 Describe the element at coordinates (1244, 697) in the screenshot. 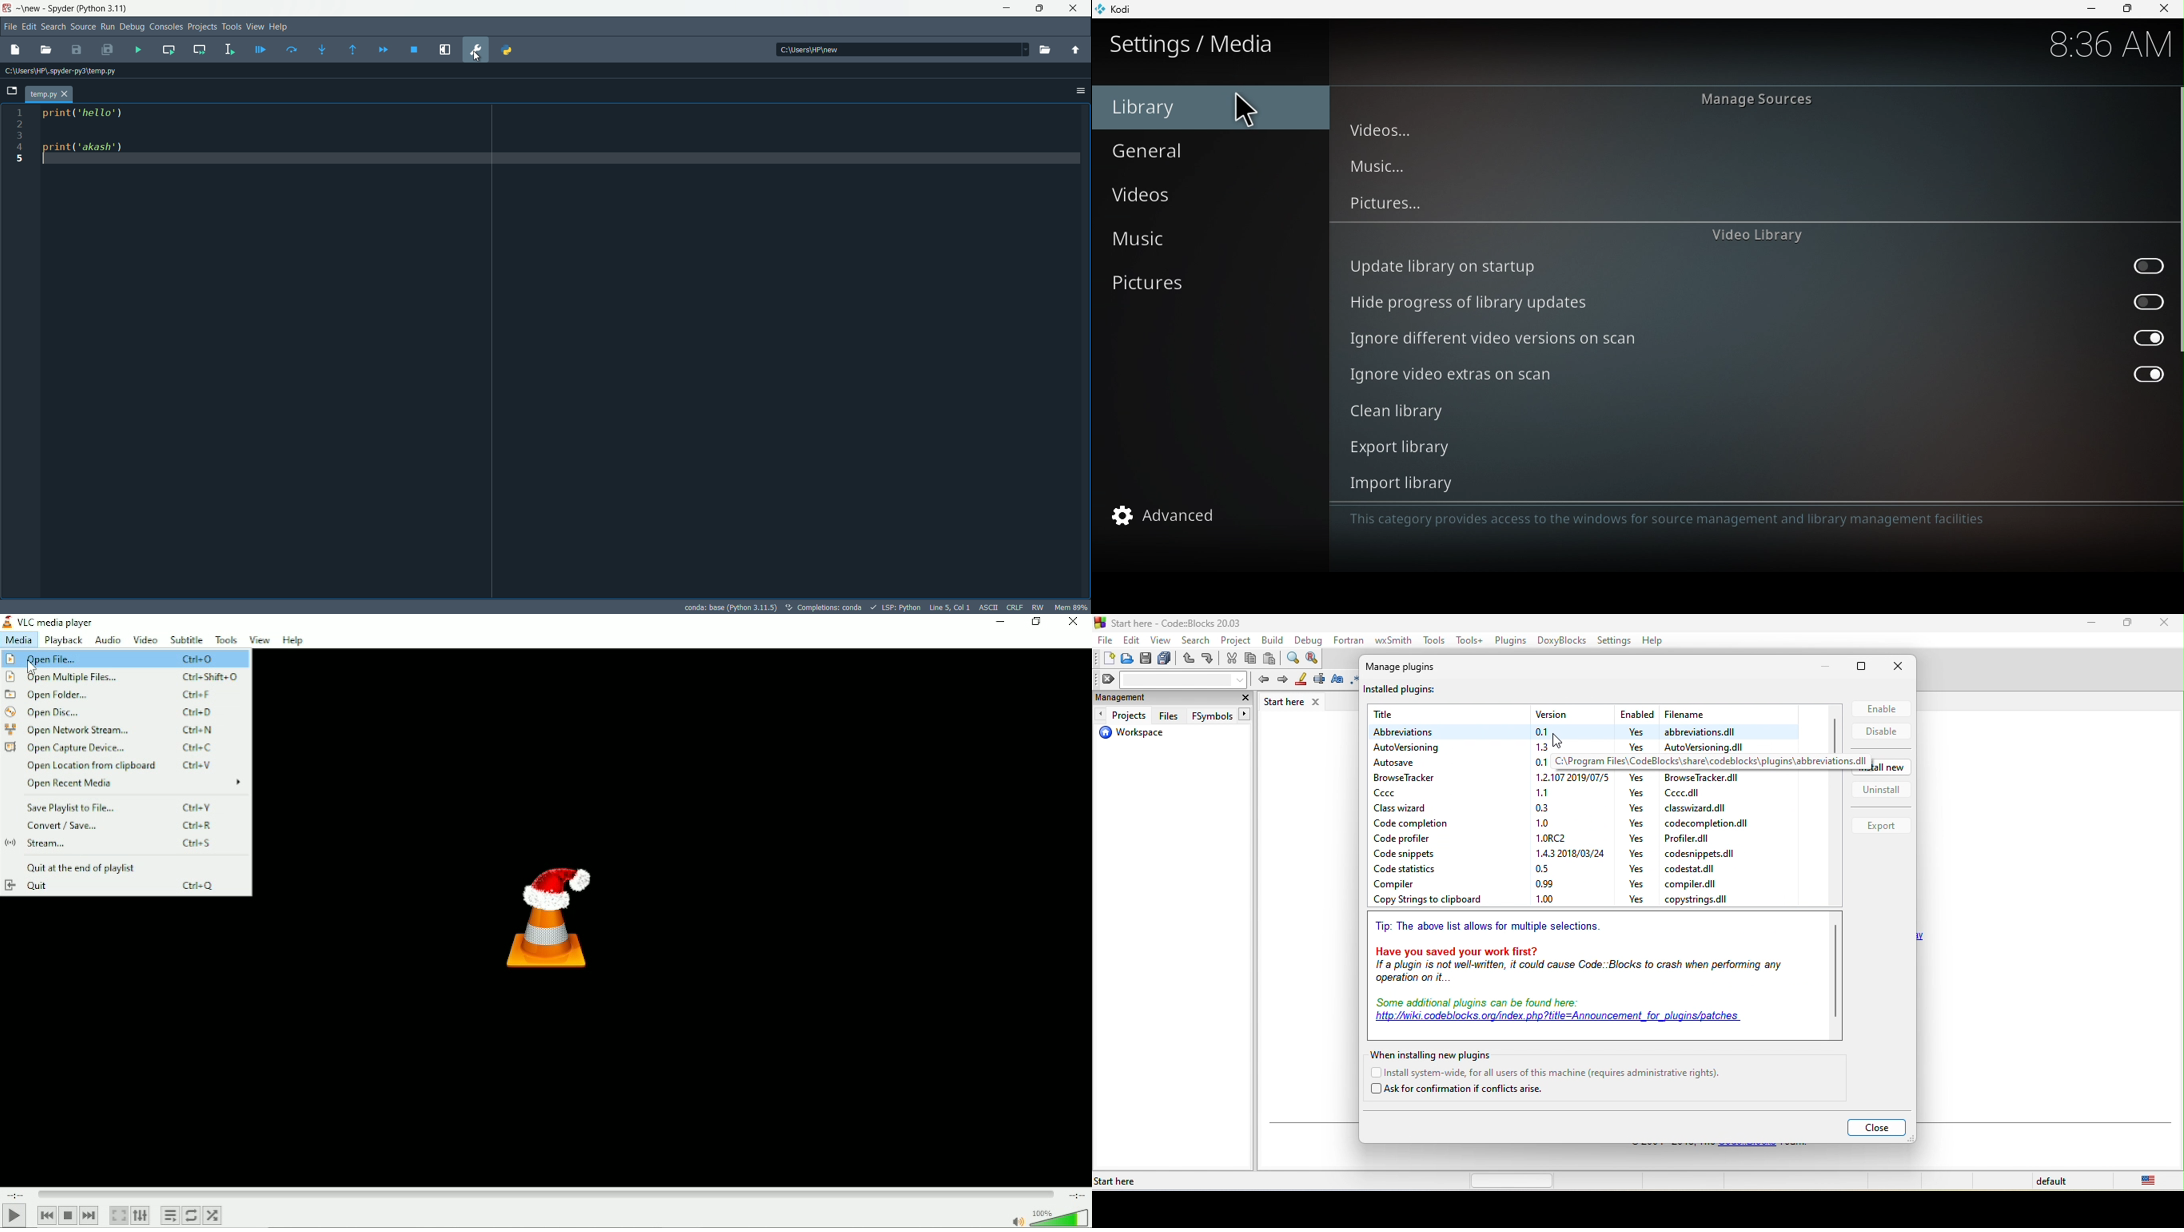

I see `close` at that location.